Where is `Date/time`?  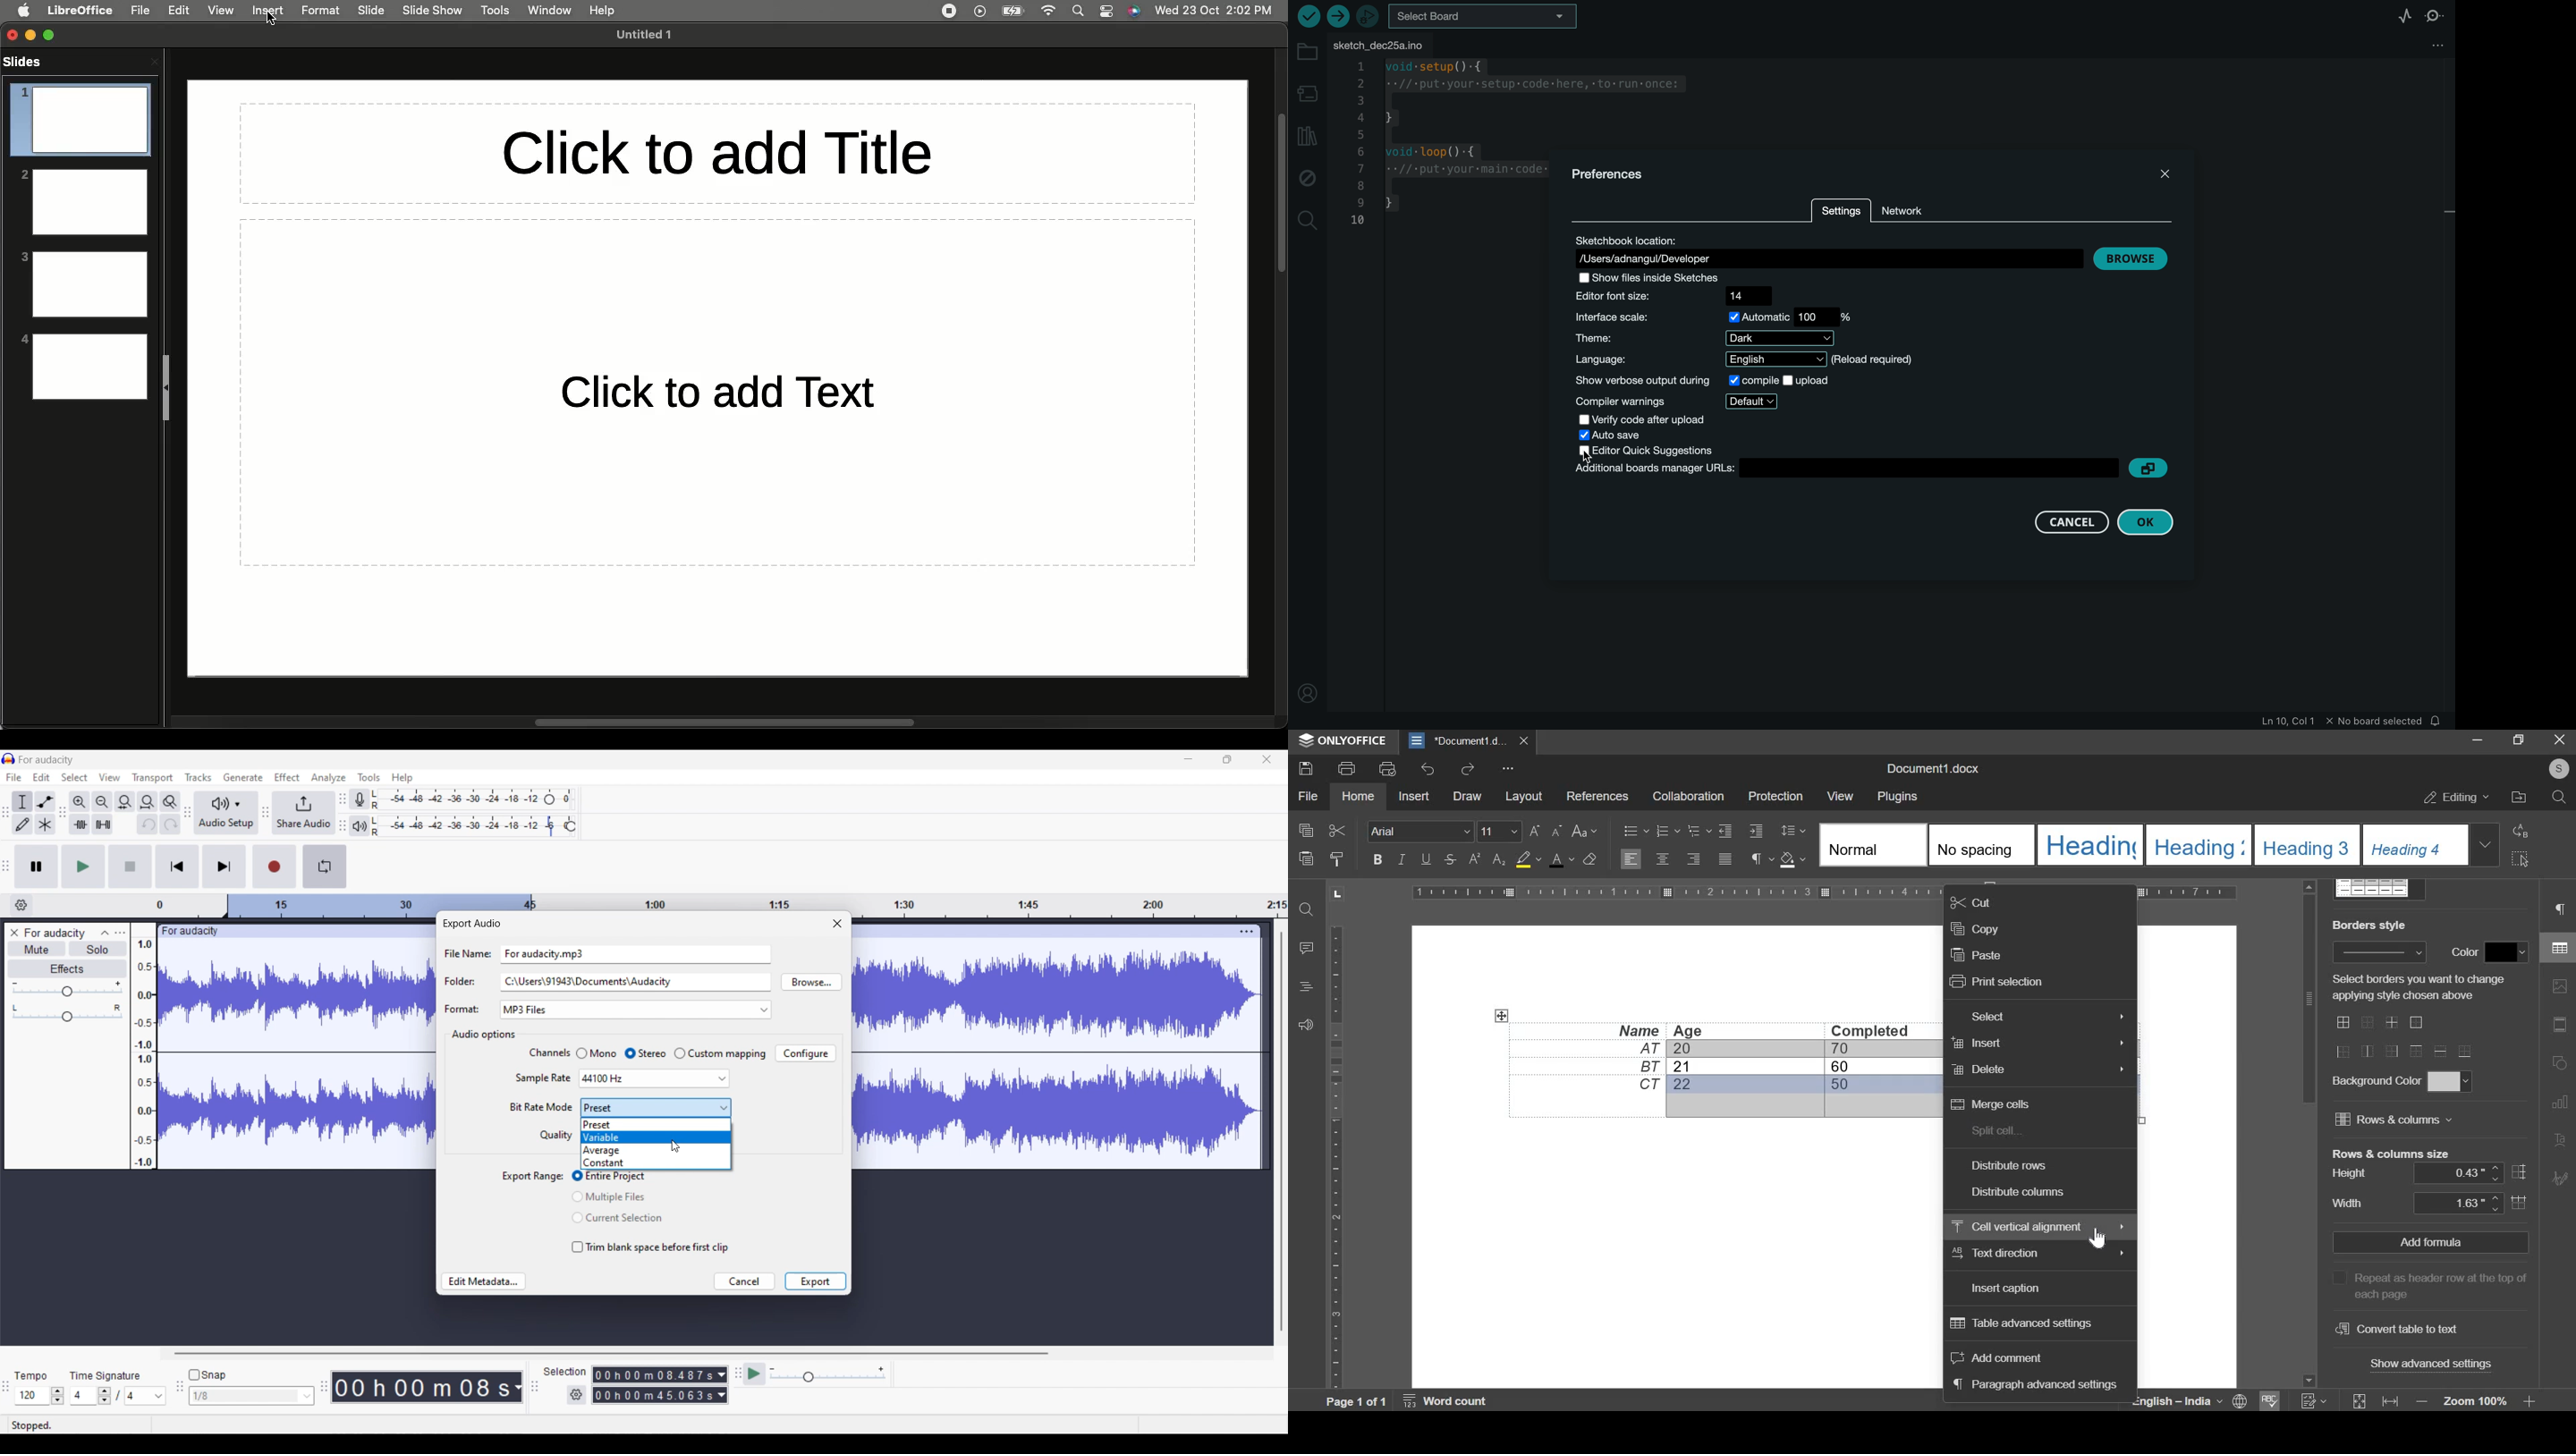
Date/time is located at coordinates (1214, 9).